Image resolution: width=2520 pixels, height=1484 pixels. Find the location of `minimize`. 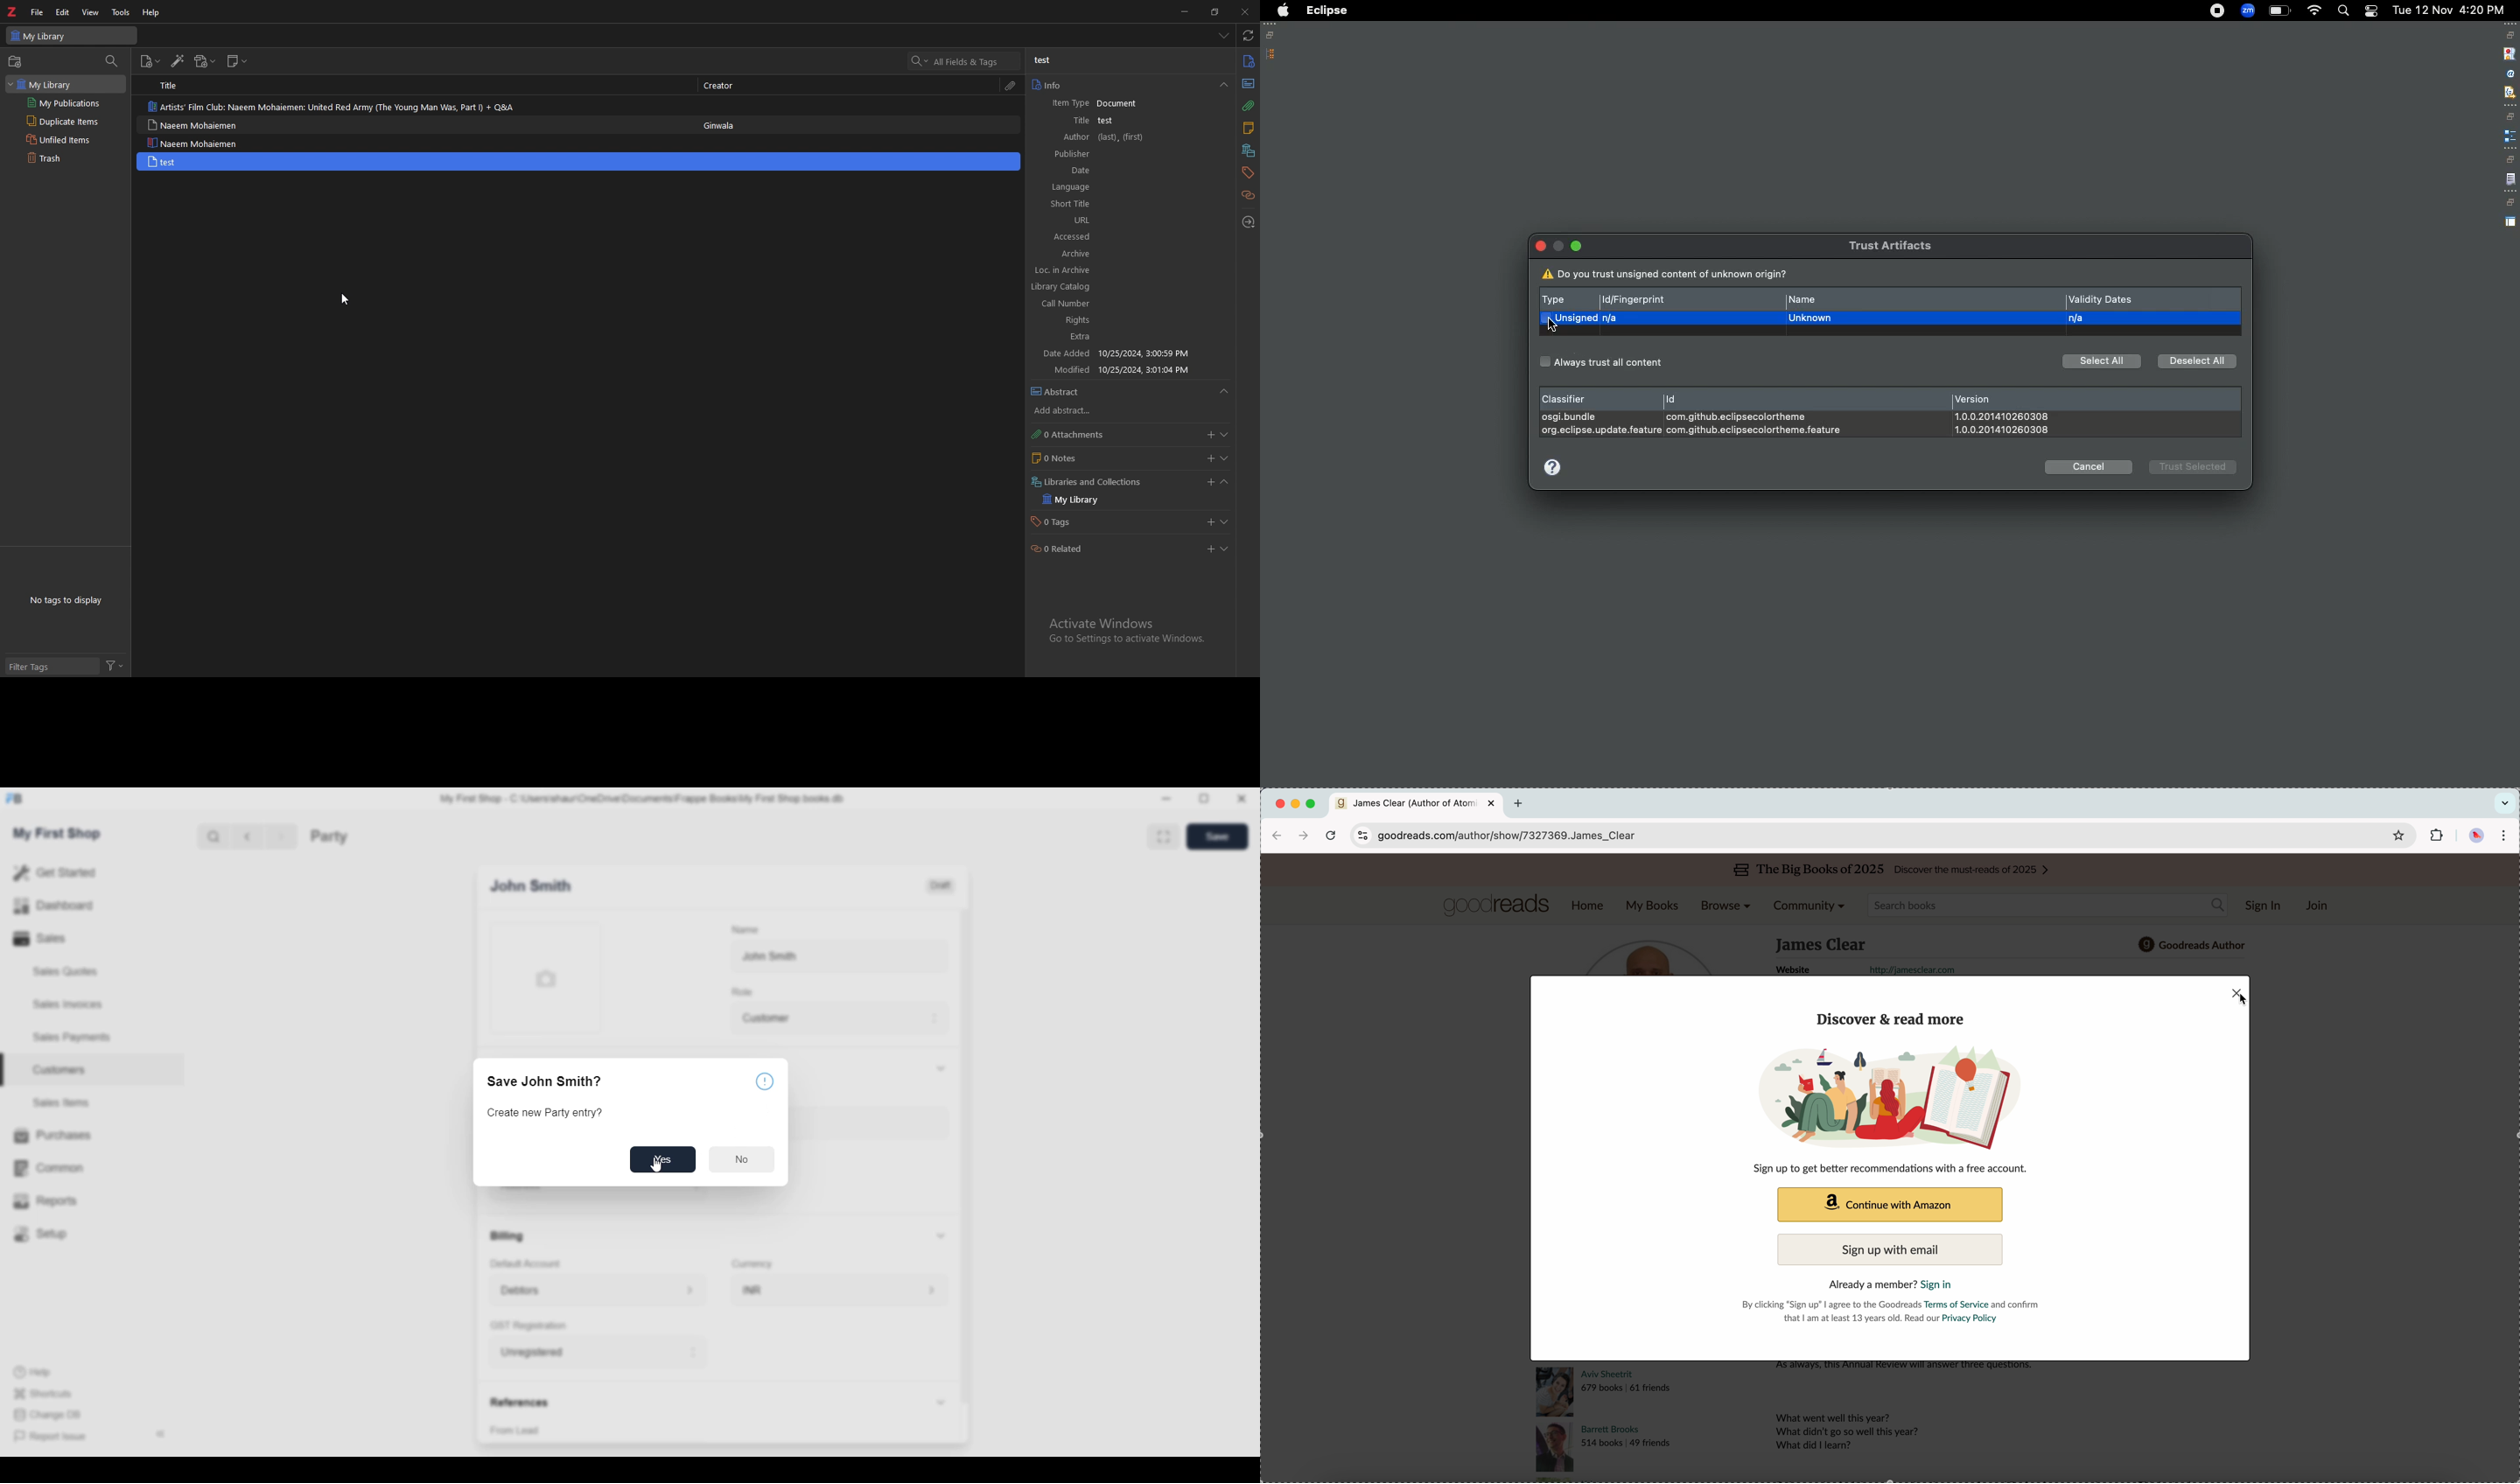

minimize is located at coordinates (1171, 804).